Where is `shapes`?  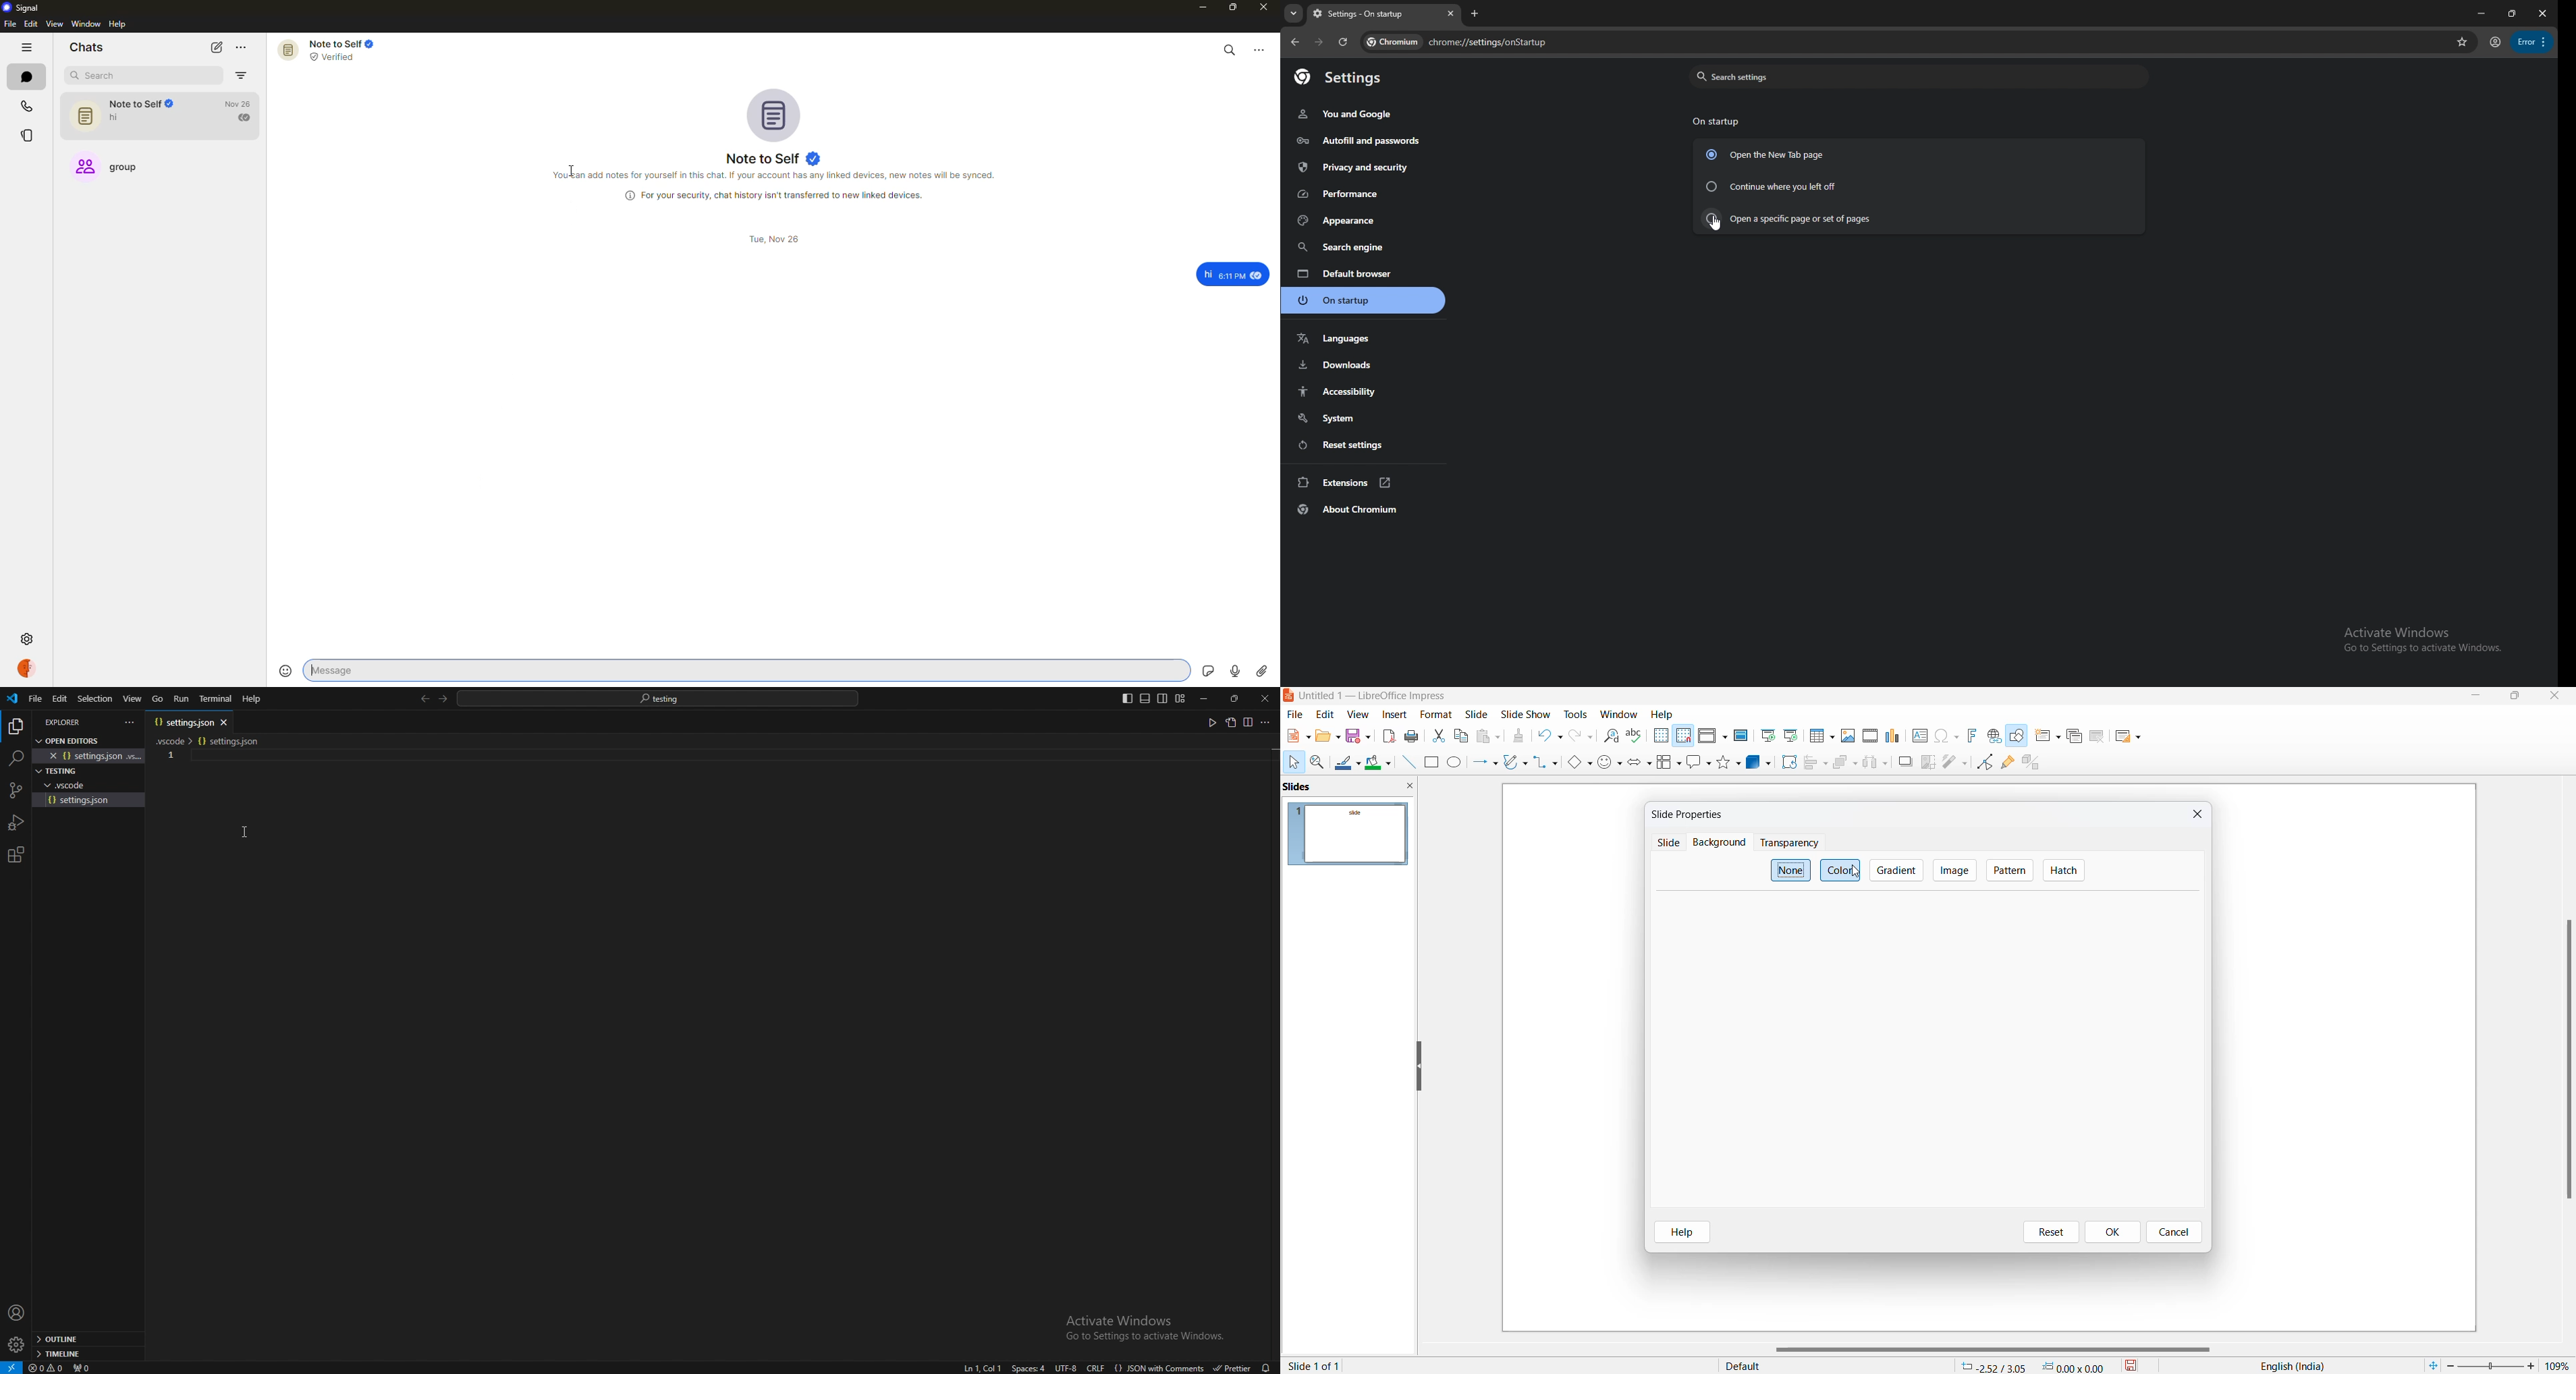 shapes is located at coordinates (1730, 762).